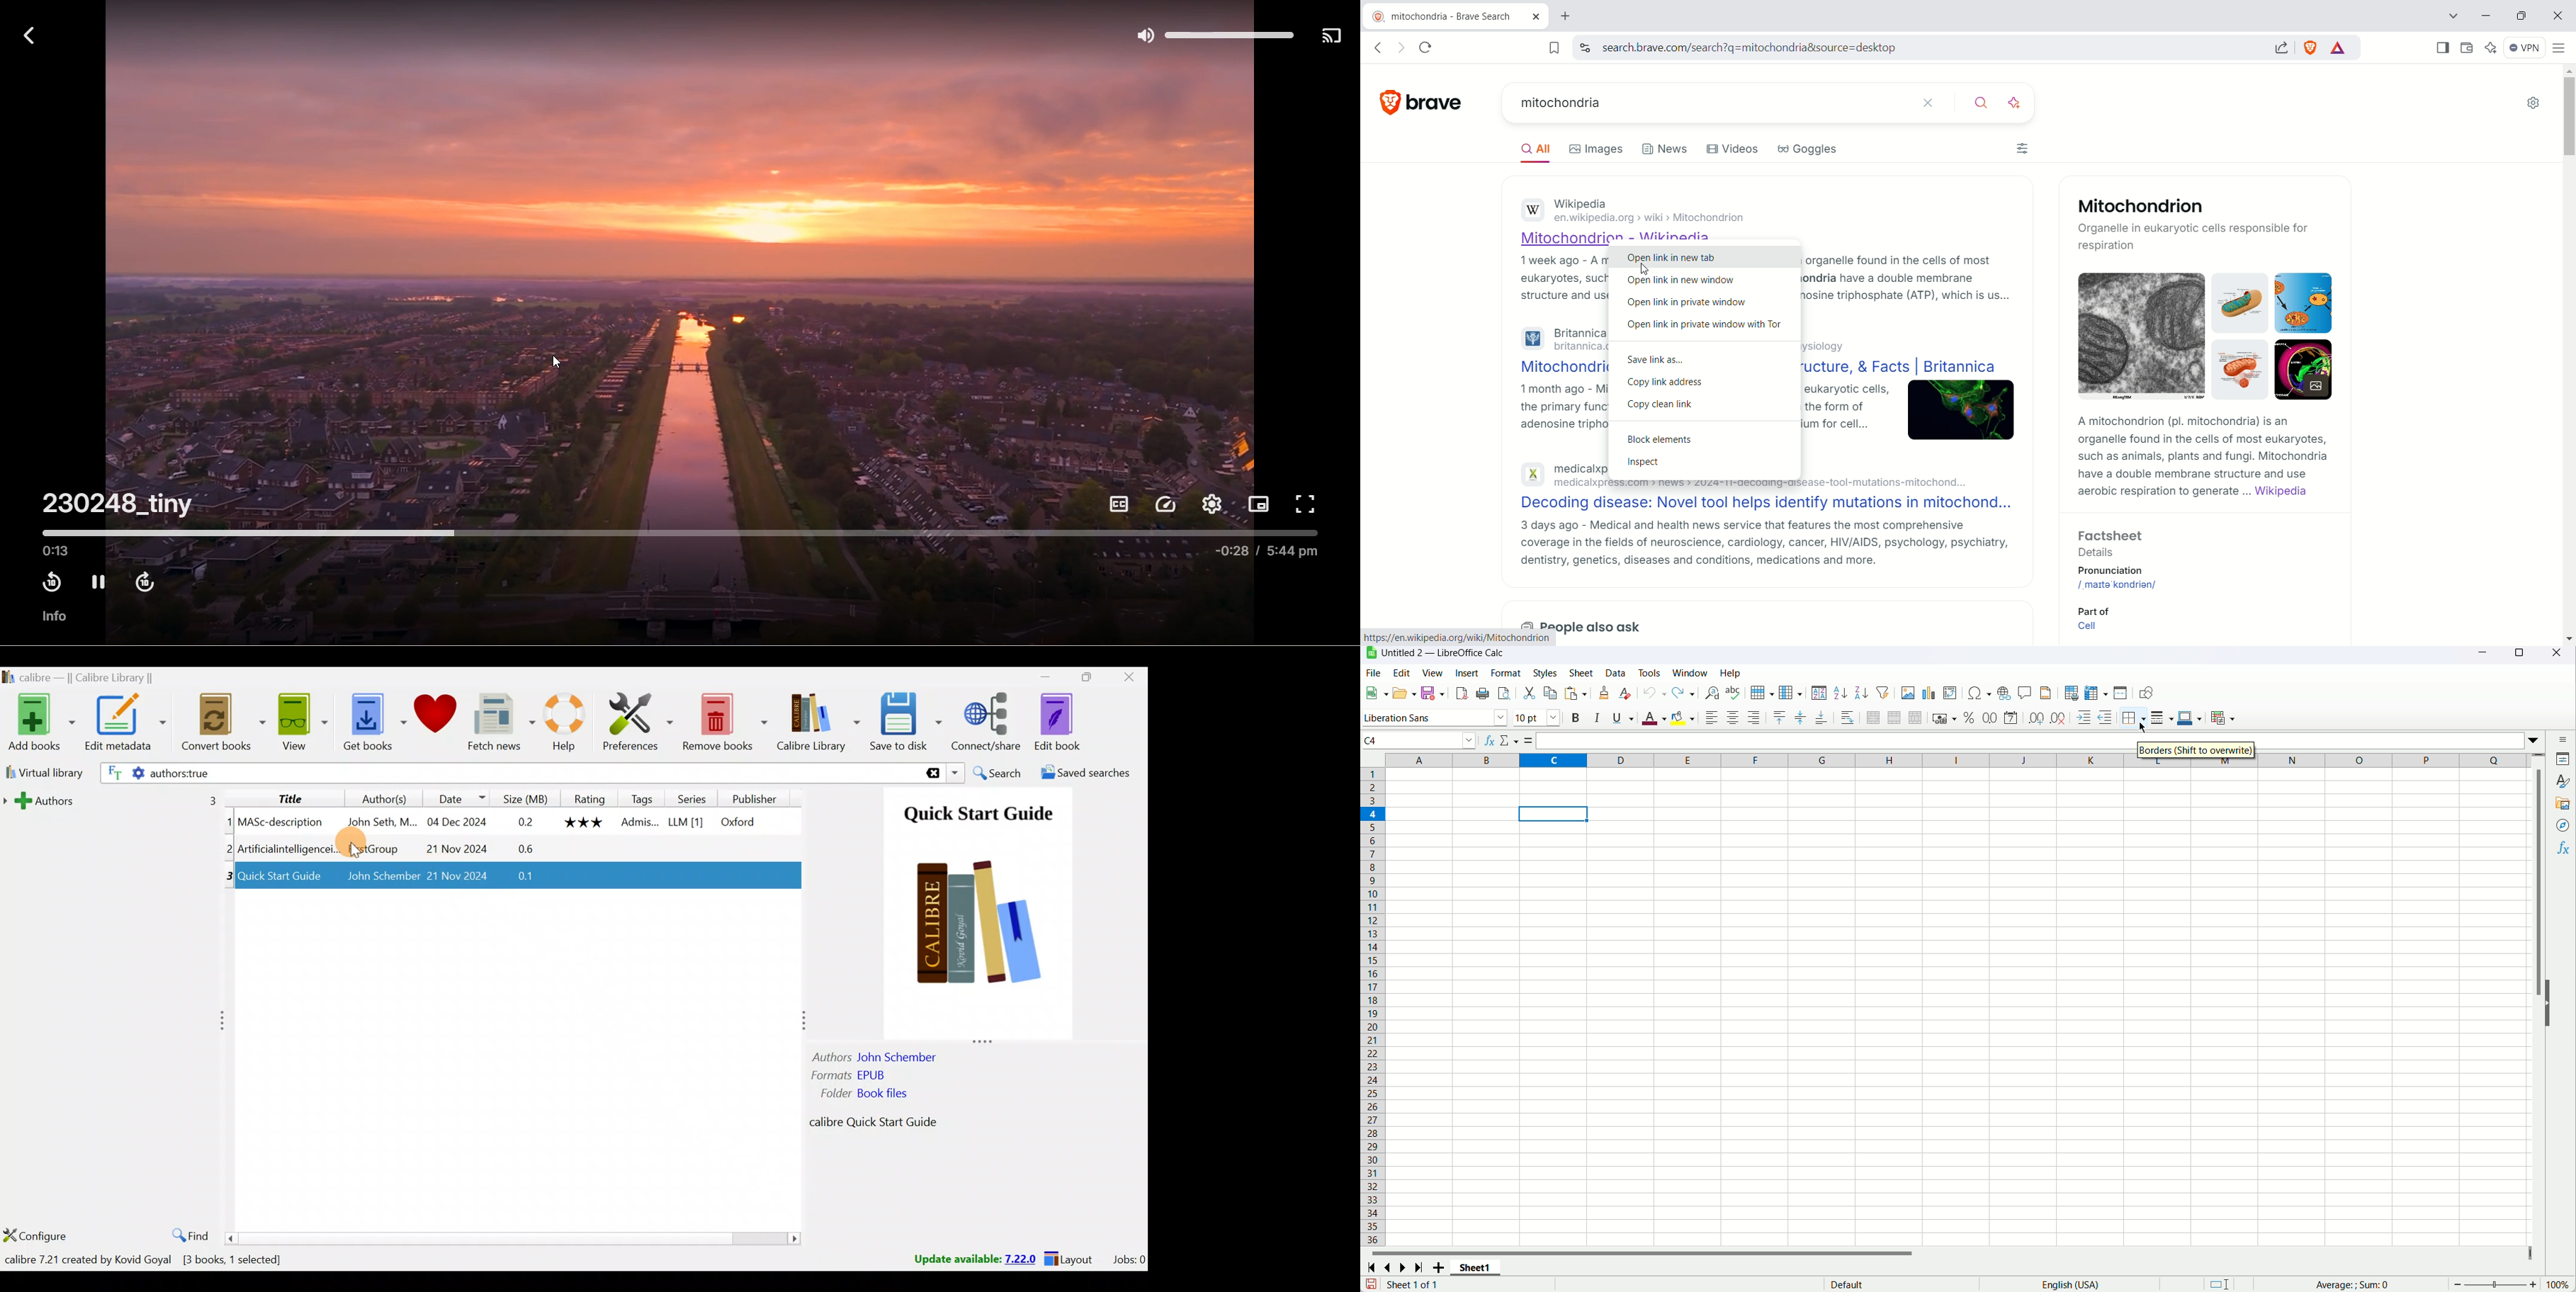 This screenshot has width=2576, height=1316. I want to click on settings, so click(1215, 504).